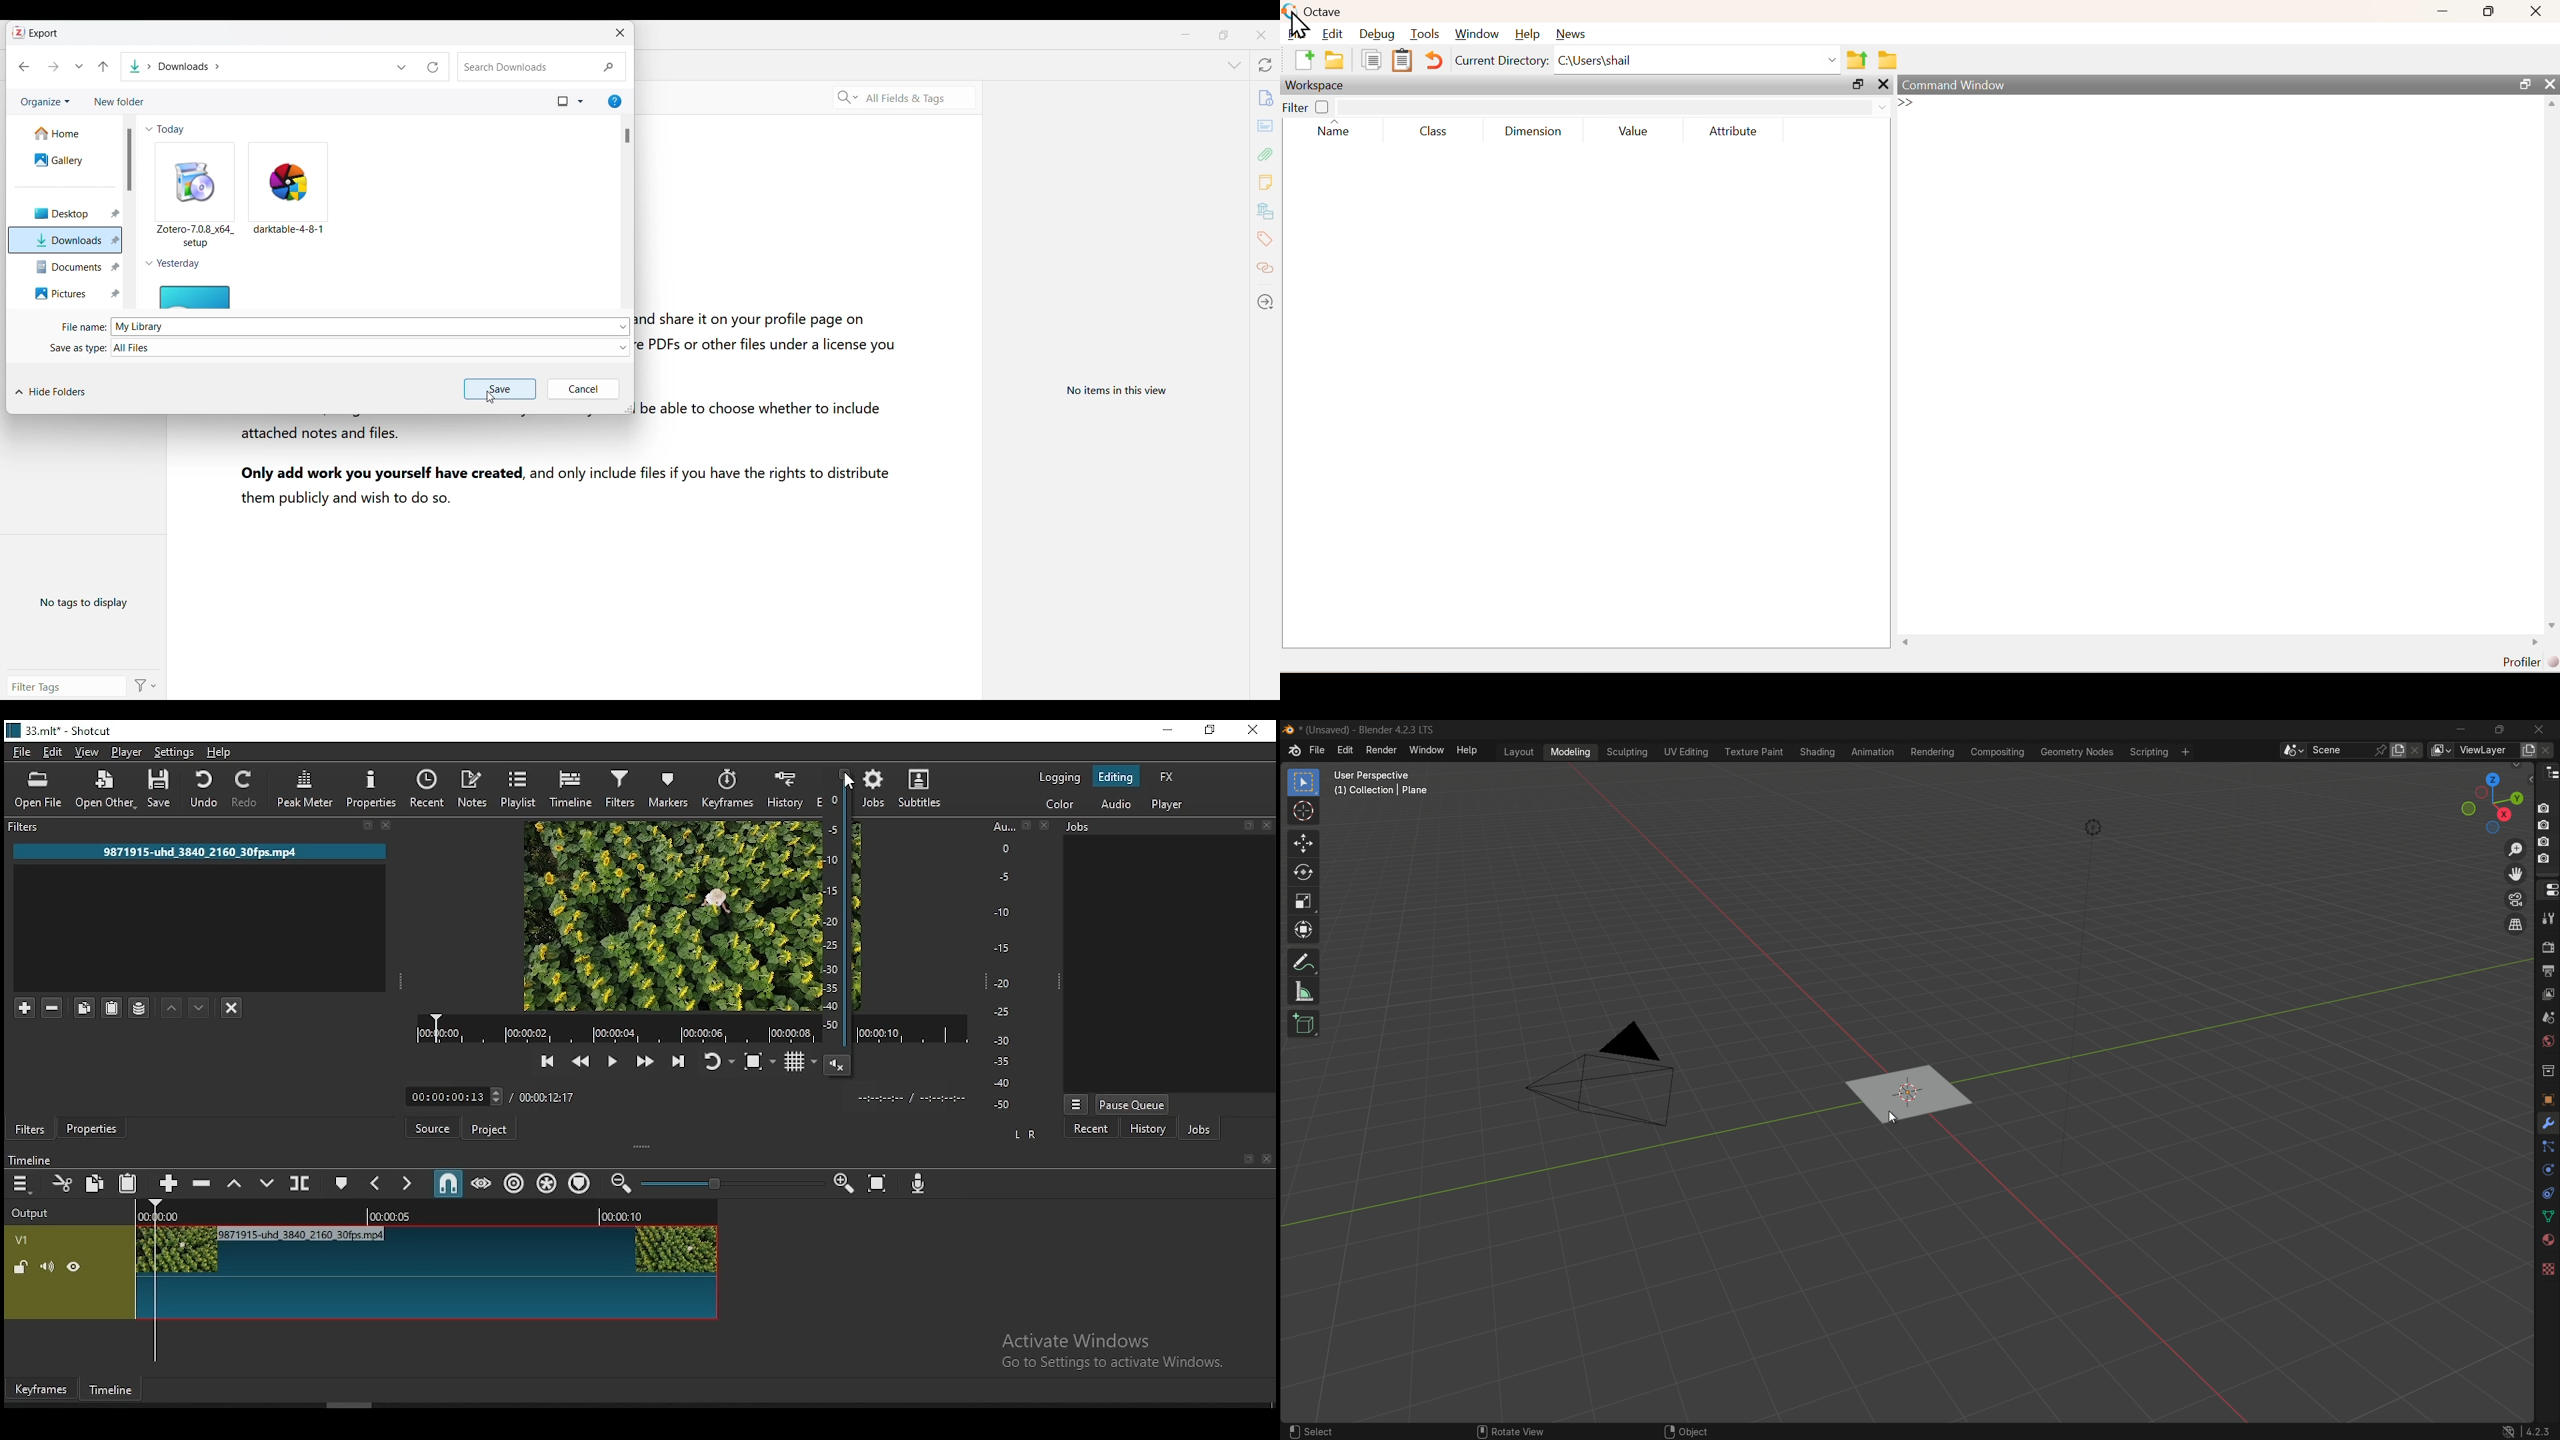 The height and width of the screenshot is (1456, 2576). I want to click on Save as type, so click(79, 351).